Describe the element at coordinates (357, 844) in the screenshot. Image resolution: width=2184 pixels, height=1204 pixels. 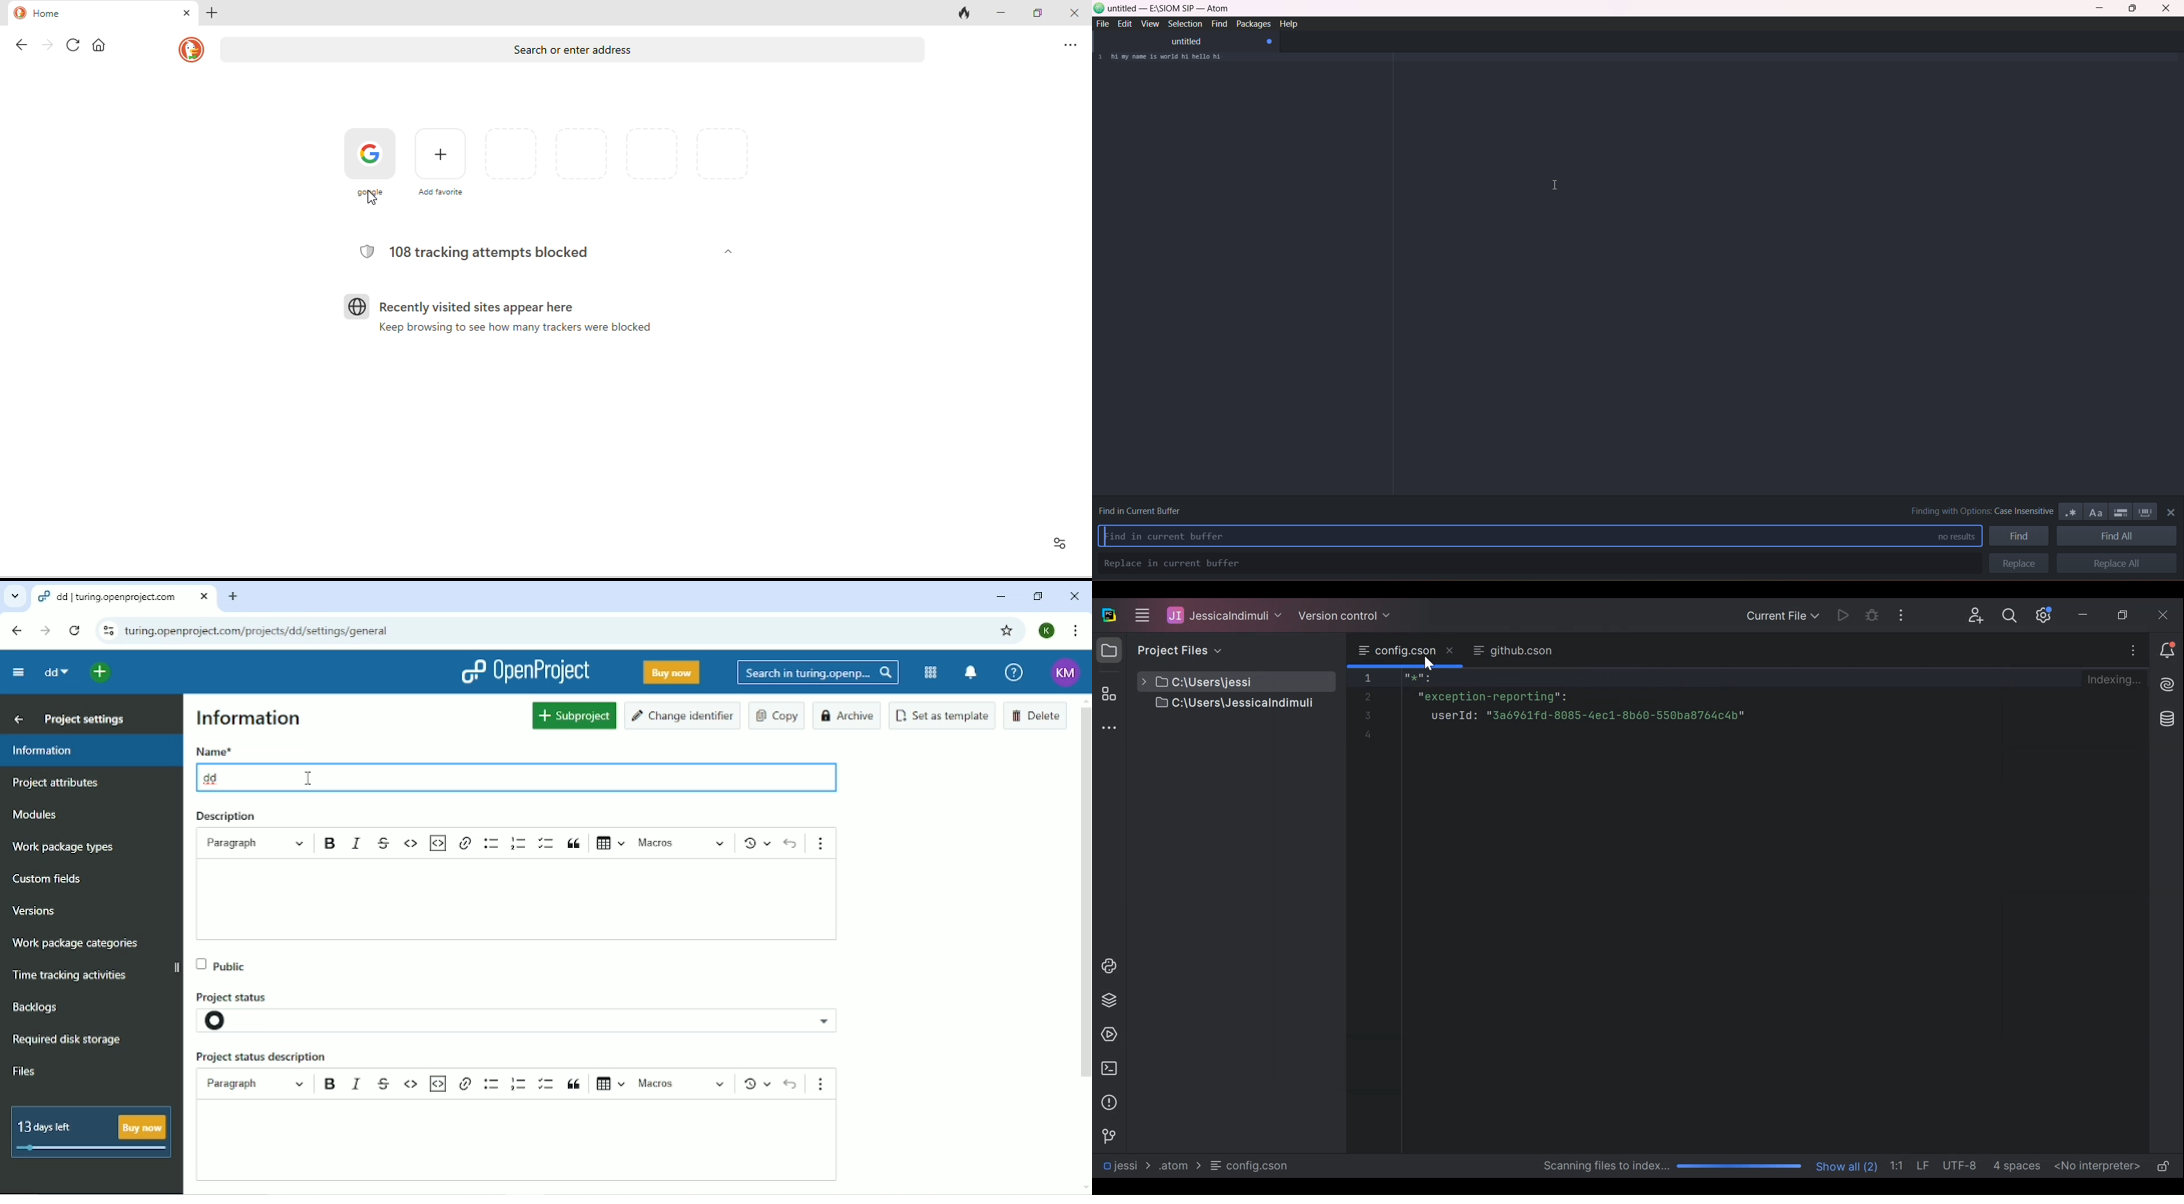
I see `Italic` at that location.